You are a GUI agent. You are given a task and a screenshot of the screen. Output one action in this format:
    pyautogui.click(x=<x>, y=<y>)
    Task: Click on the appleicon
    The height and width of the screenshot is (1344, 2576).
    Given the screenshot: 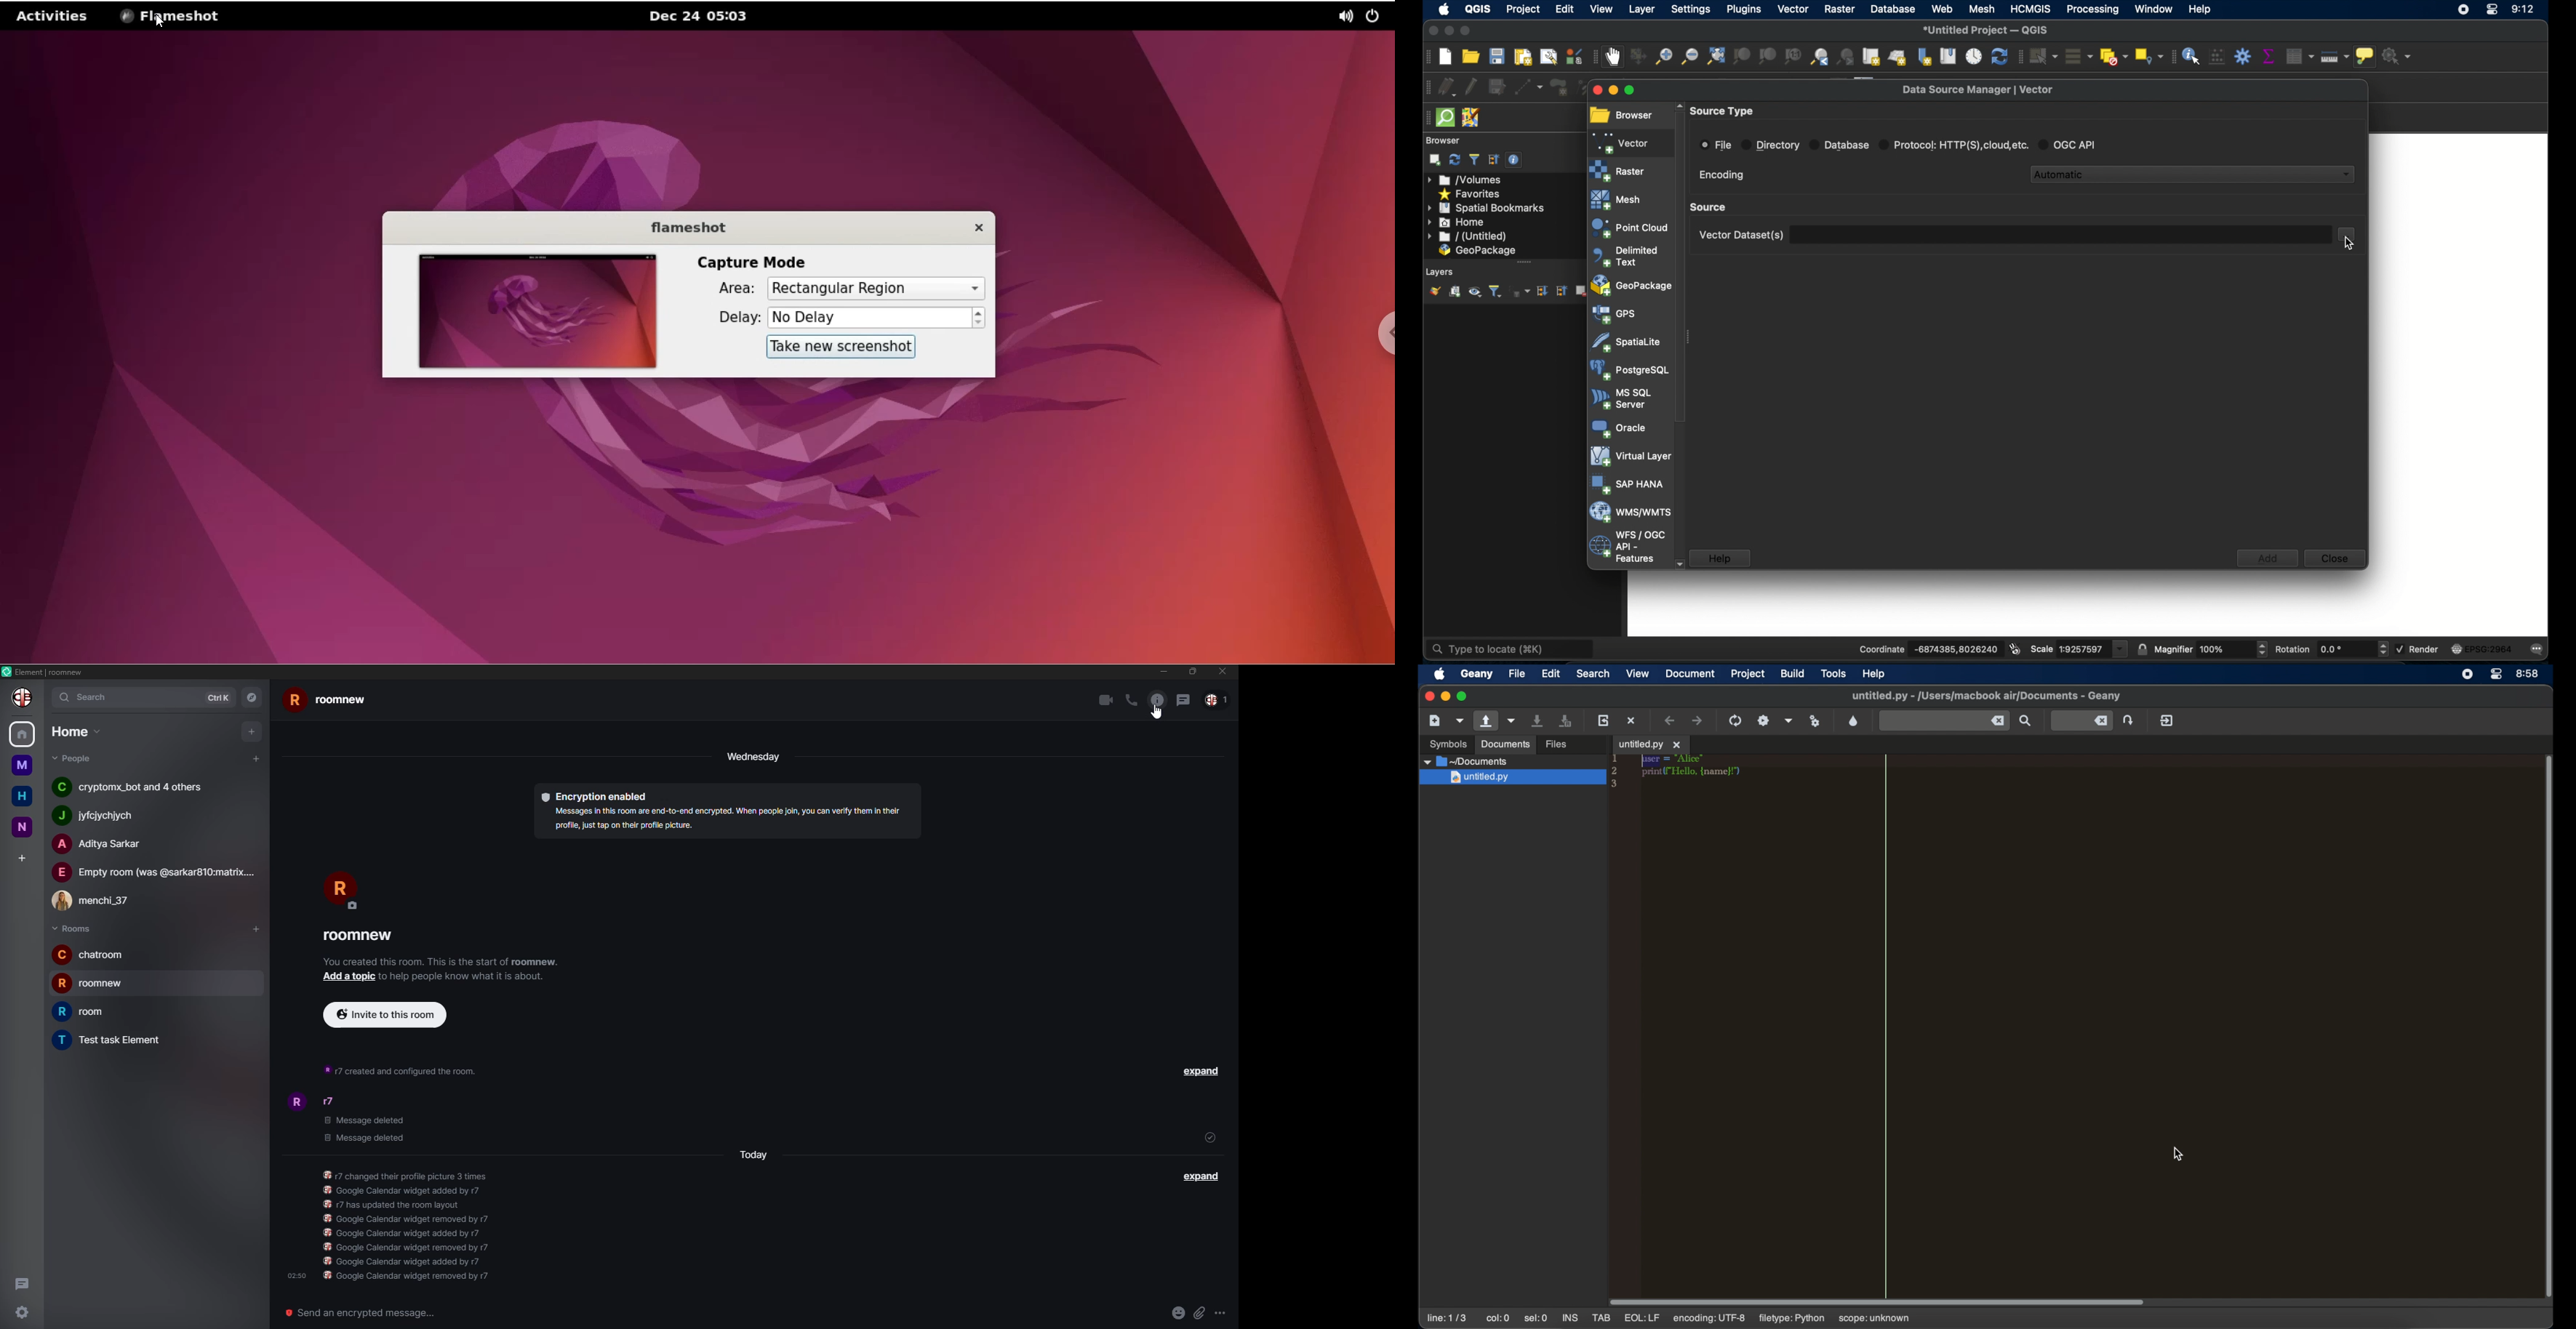 What is the action you would take?
    pyautogui.click(x=1444, y=10)
    